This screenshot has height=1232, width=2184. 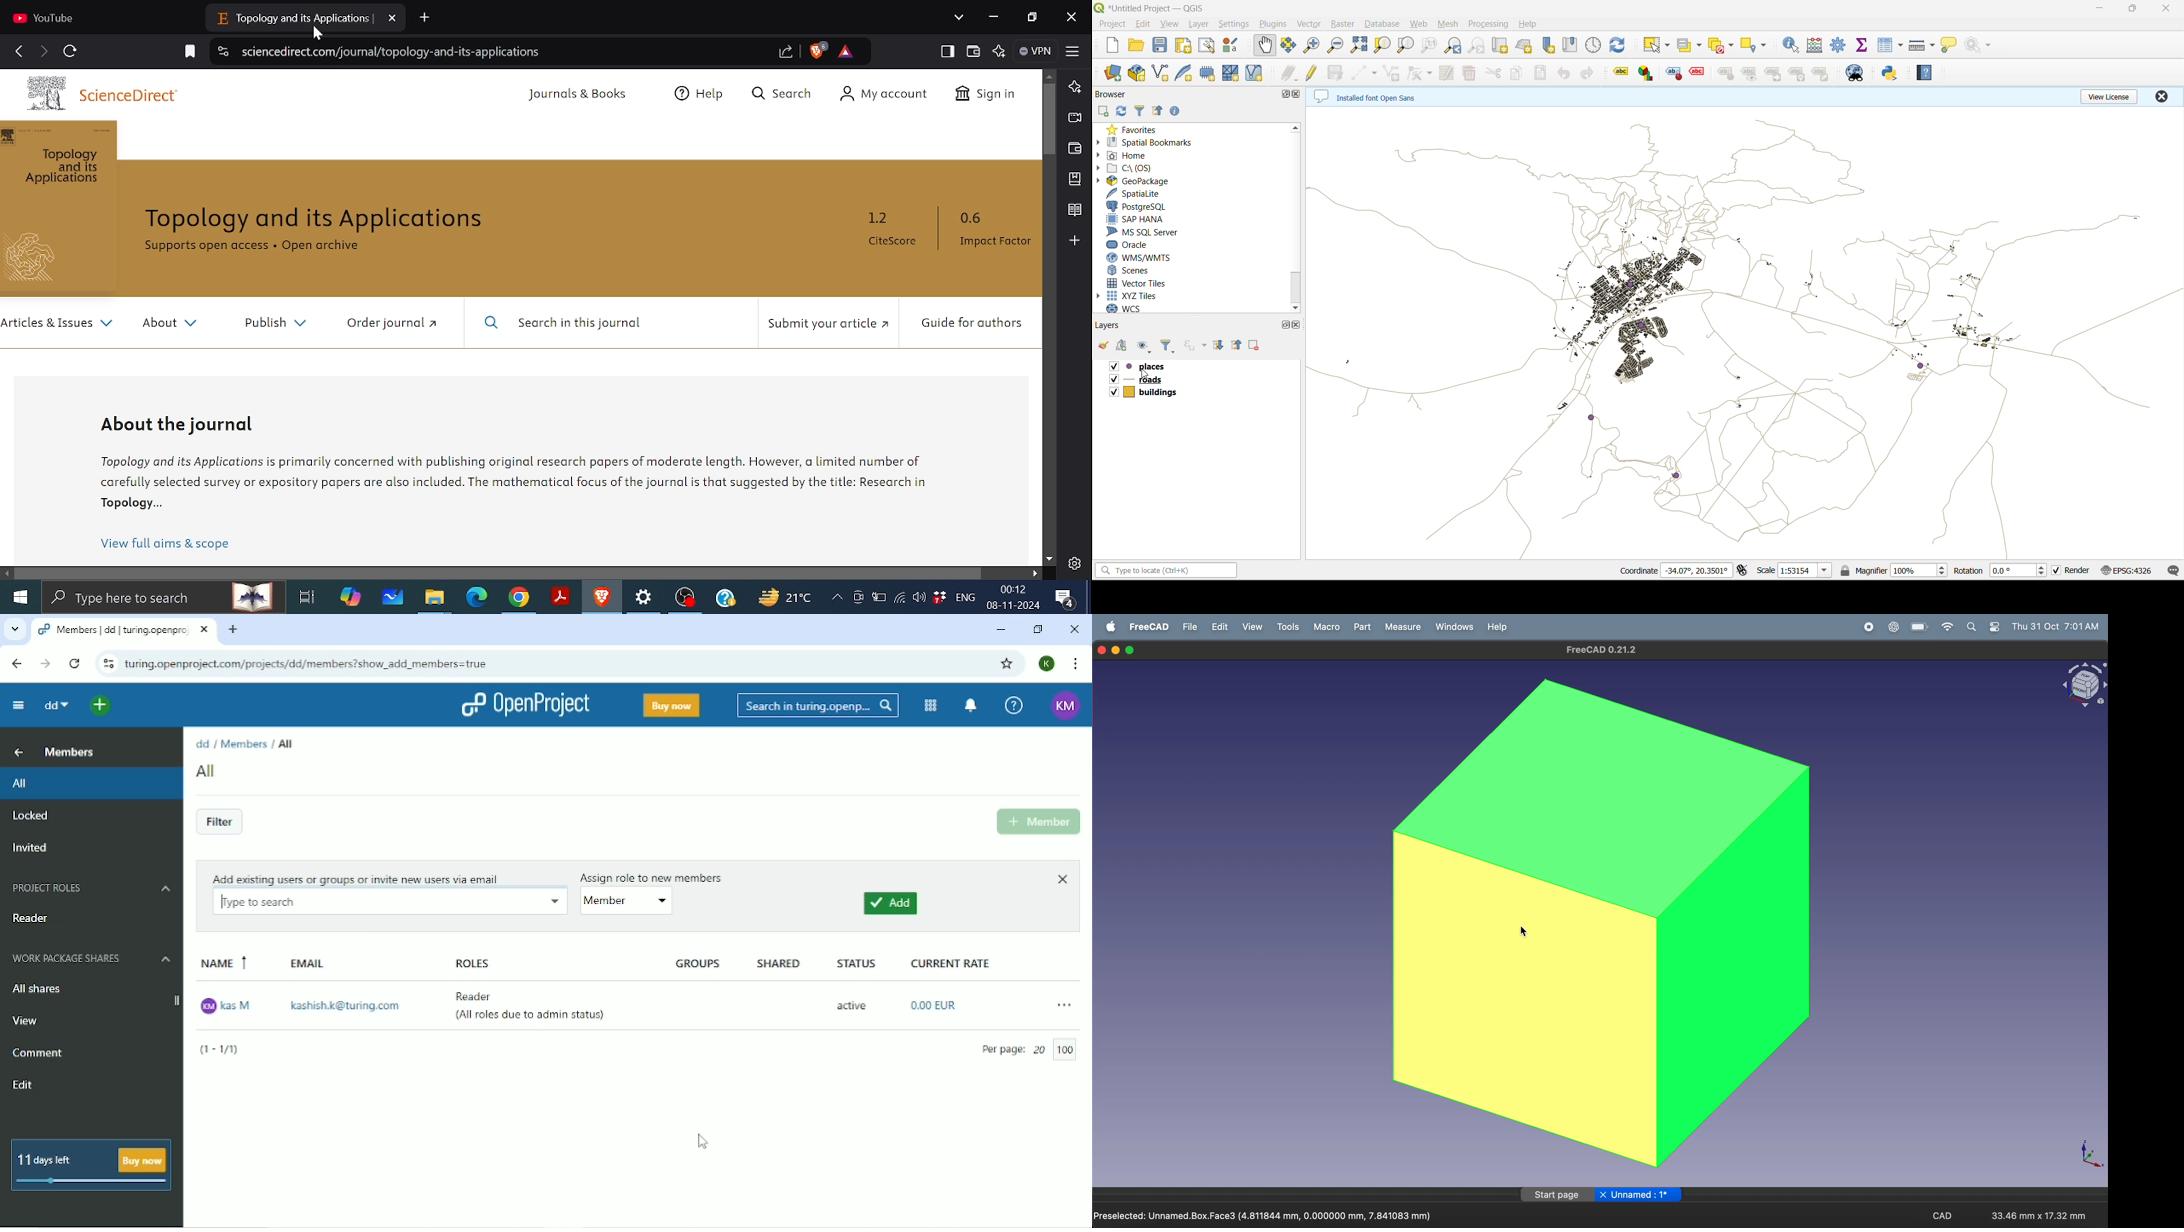 What do you see at coordinates (19, 49) in the screenshot?
I see `go back` at bounding box center [19, 49].